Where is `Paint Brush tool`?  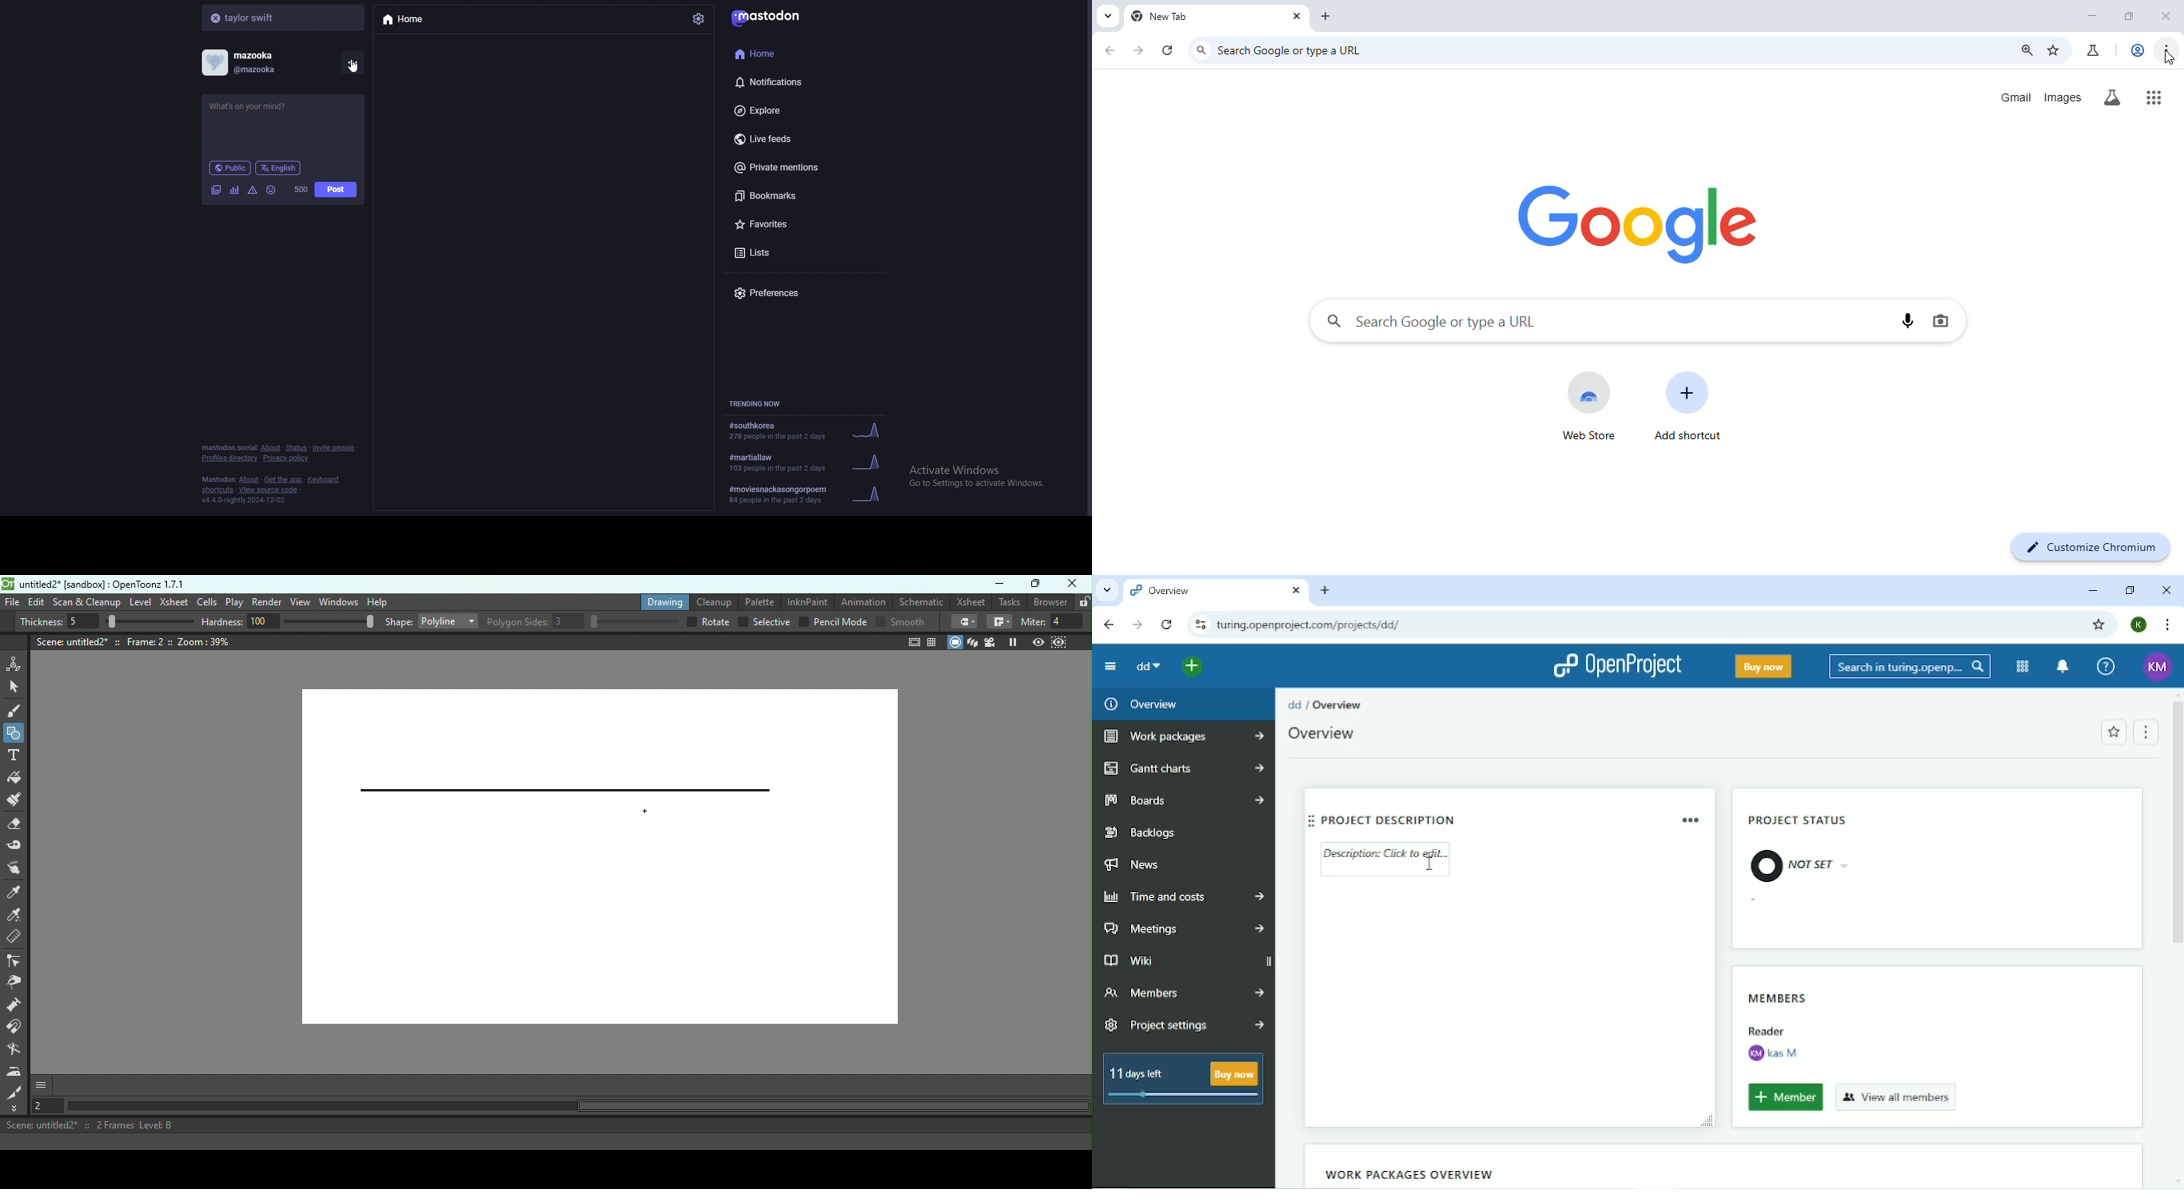
Paint Brush tool is located at coordinates (19, 801).